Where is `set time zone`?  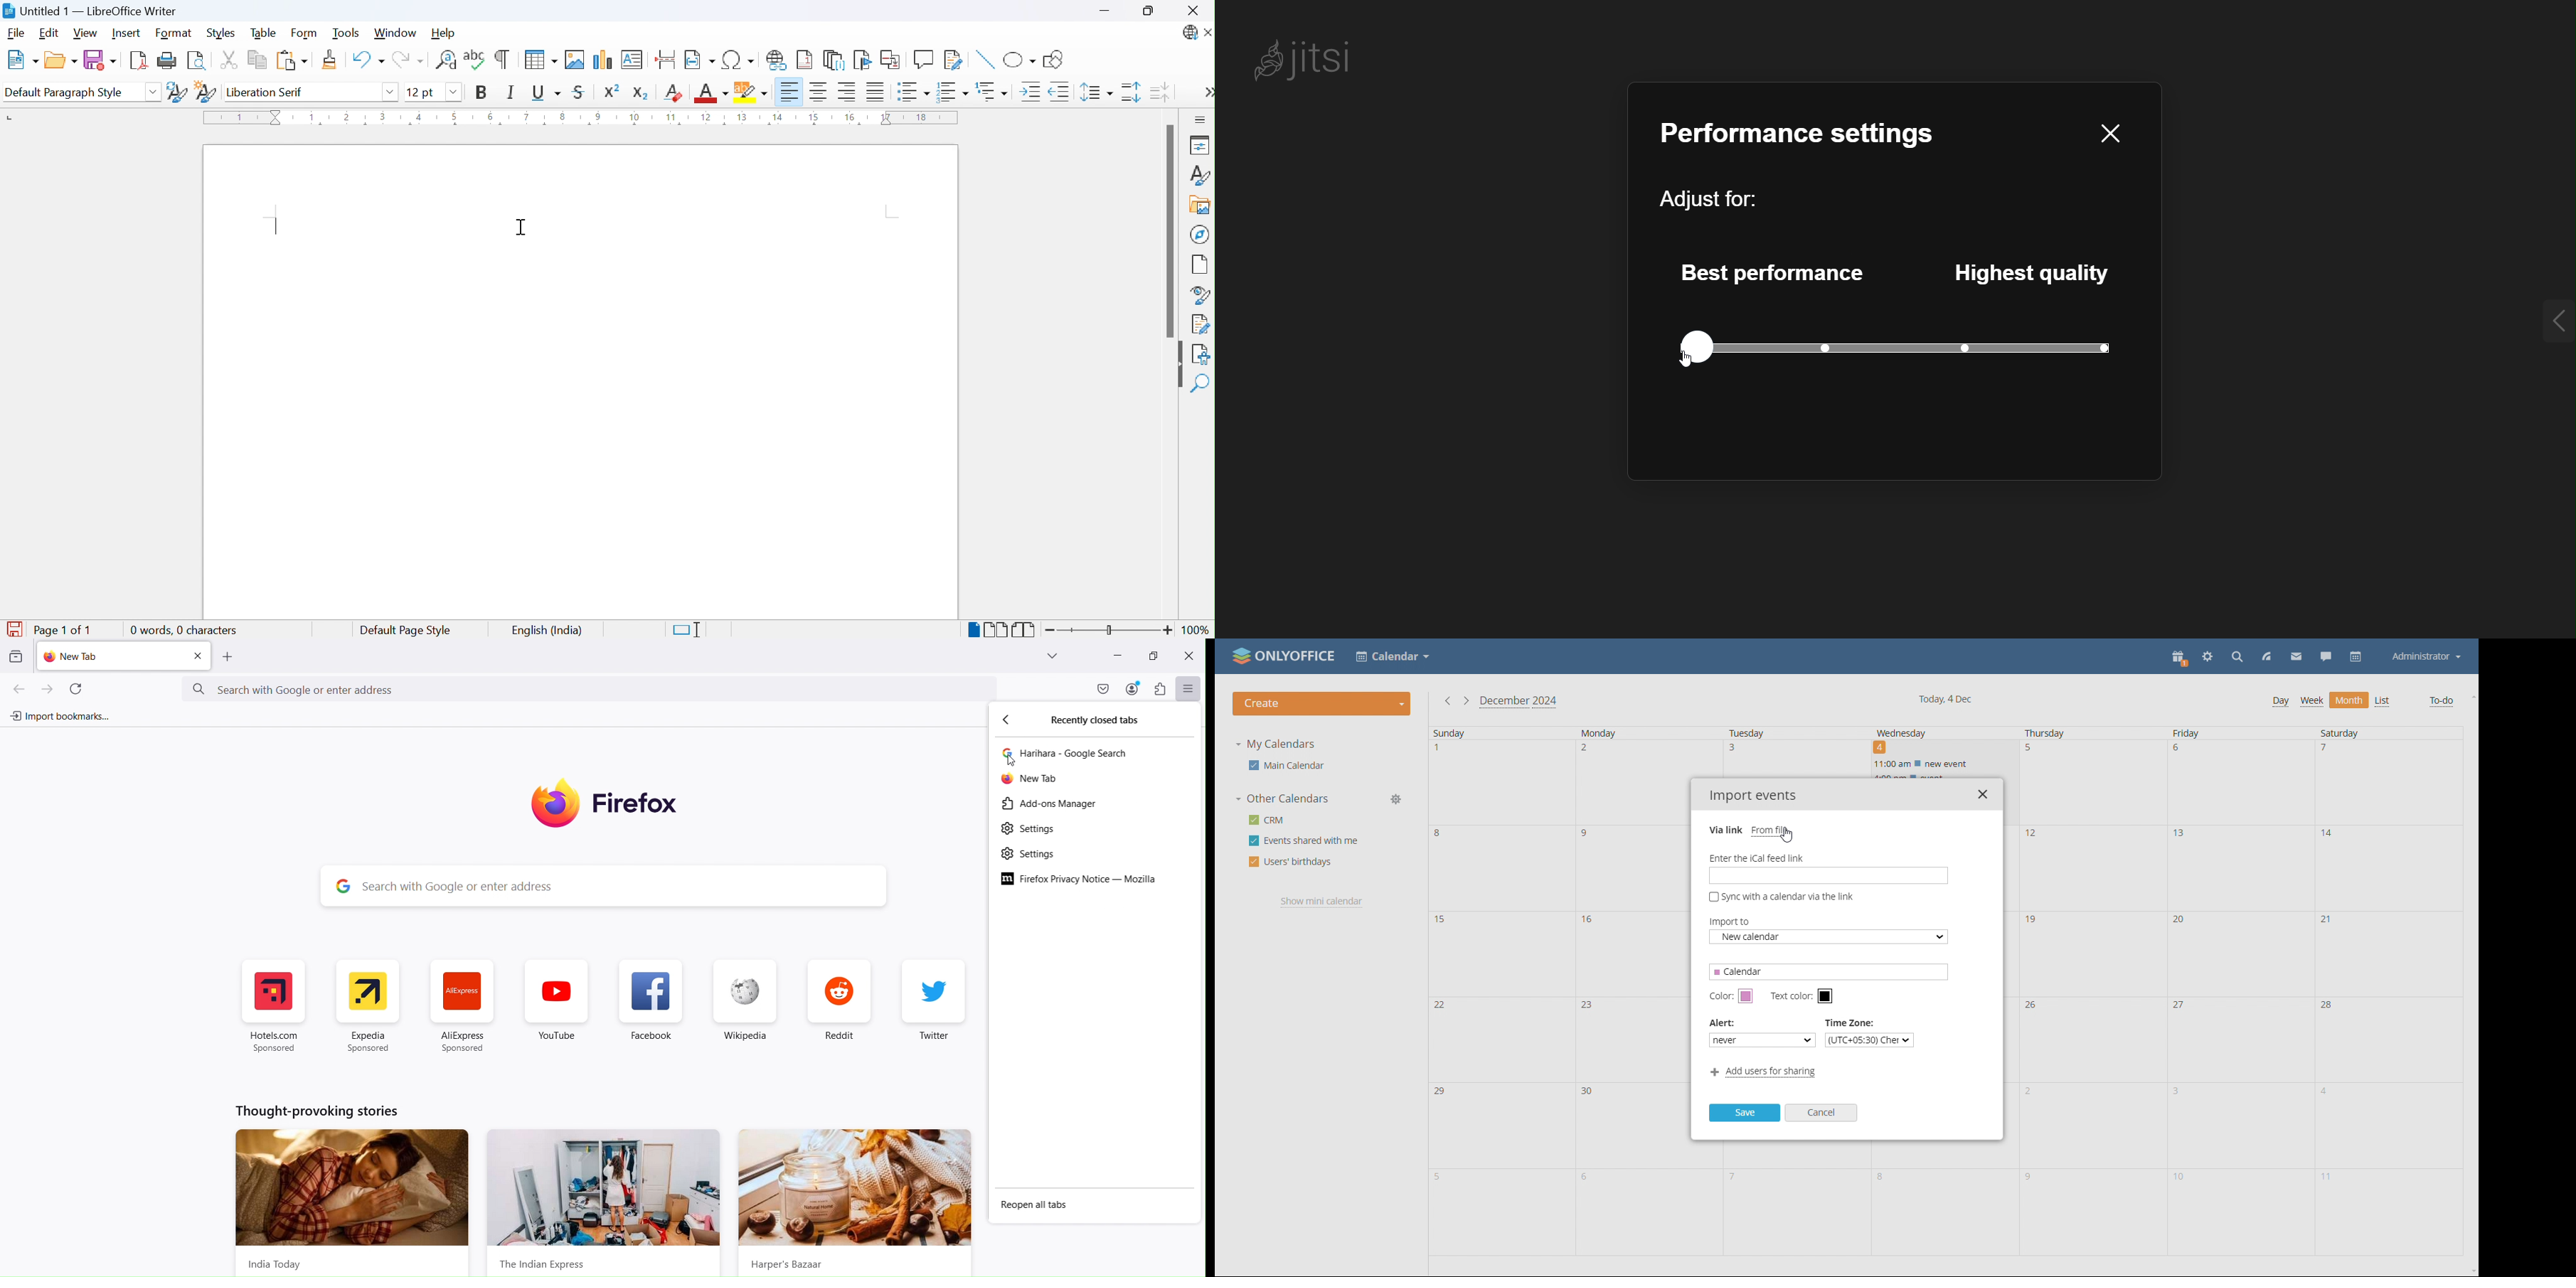
set time zone is located at coordinates (1869, 1040).